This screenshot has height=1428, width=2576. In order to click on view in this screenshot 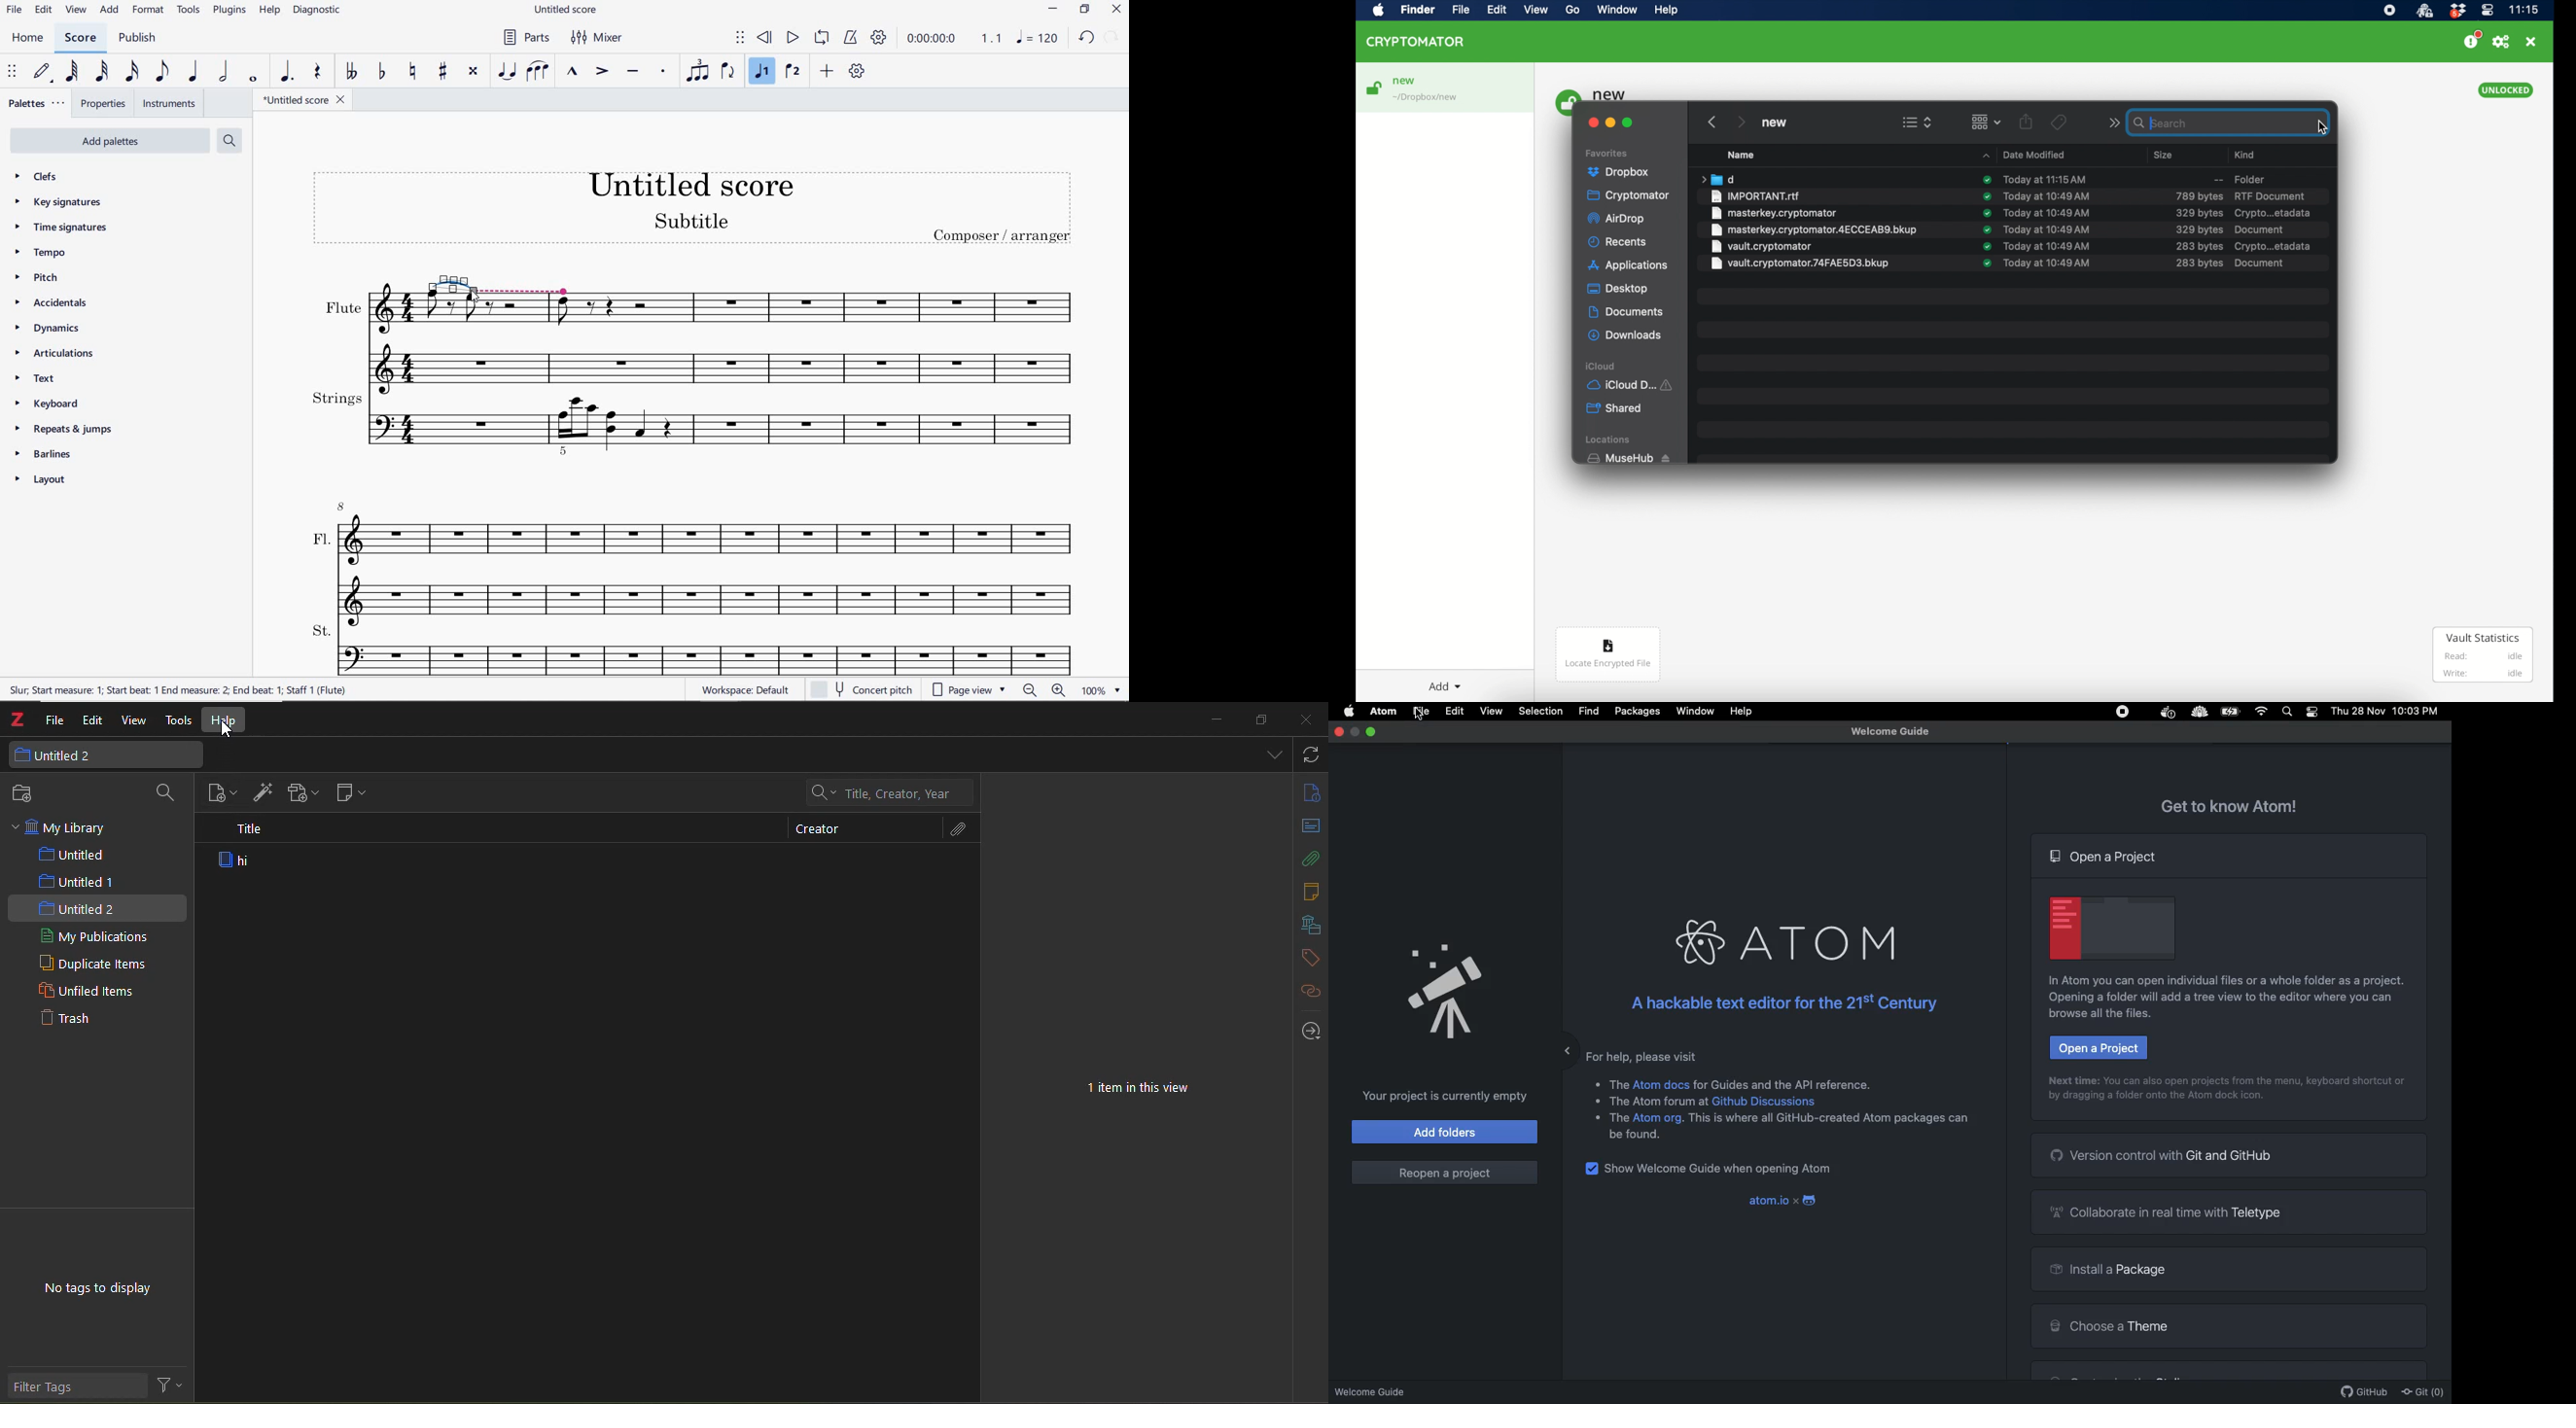, I will do `click(134, 720)`.